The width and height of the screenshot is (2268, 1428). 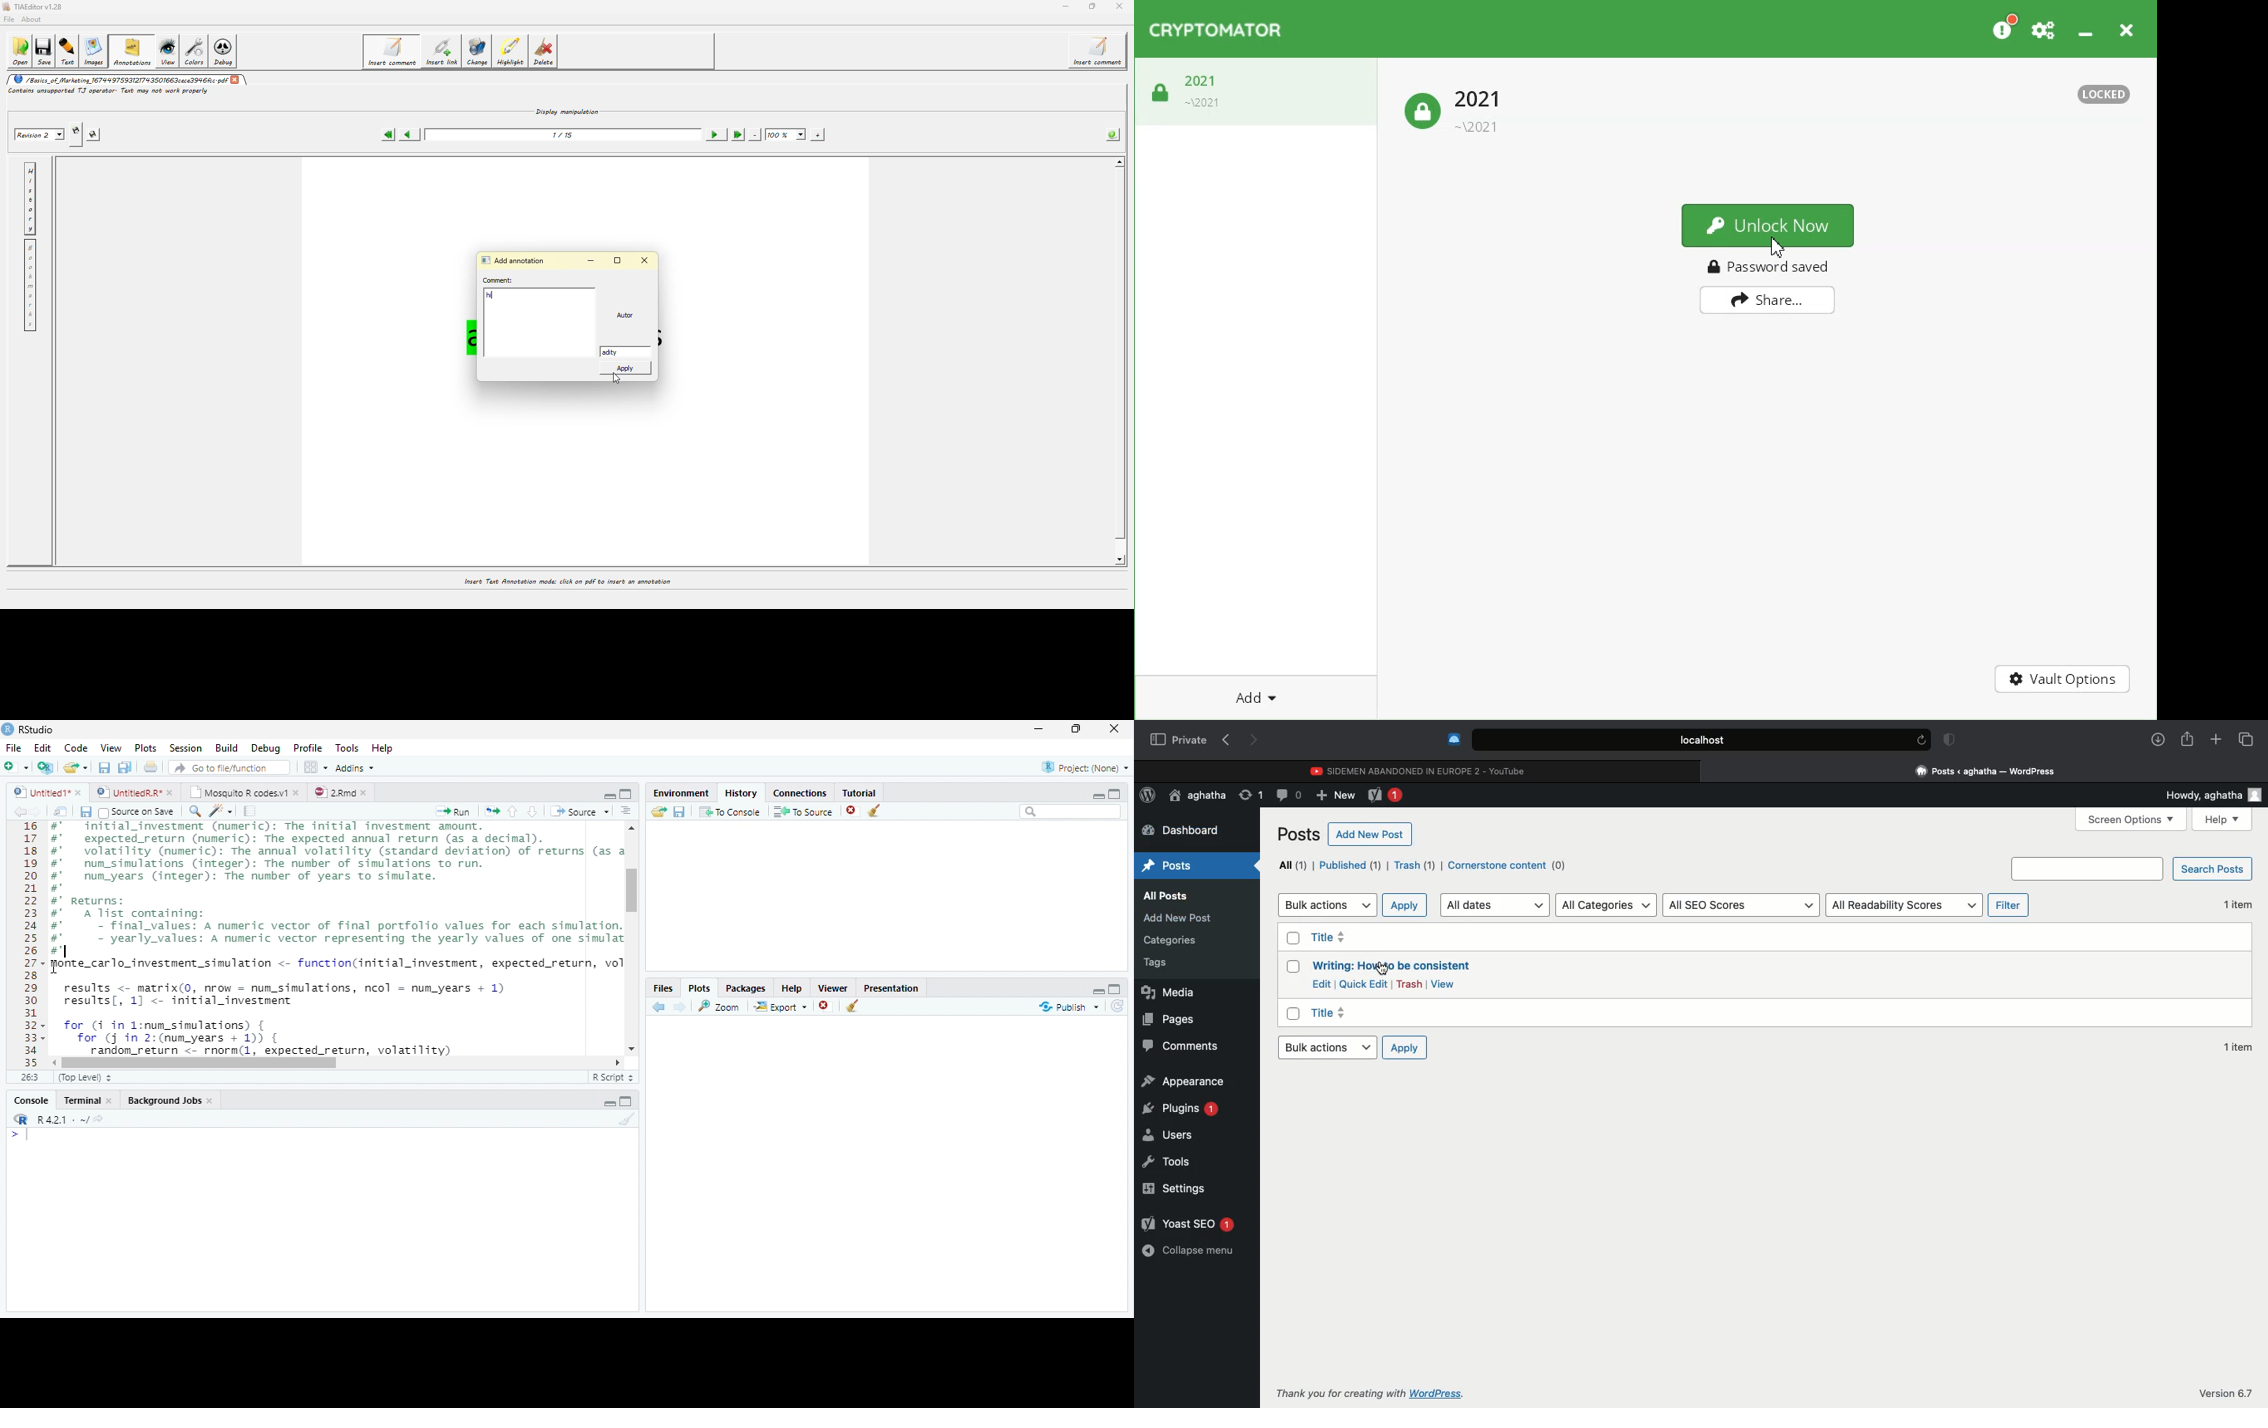 What do you see at coordinates (1116, 792) in the screenshot?
I see `Full Height` at bounding box center [1116, 792].